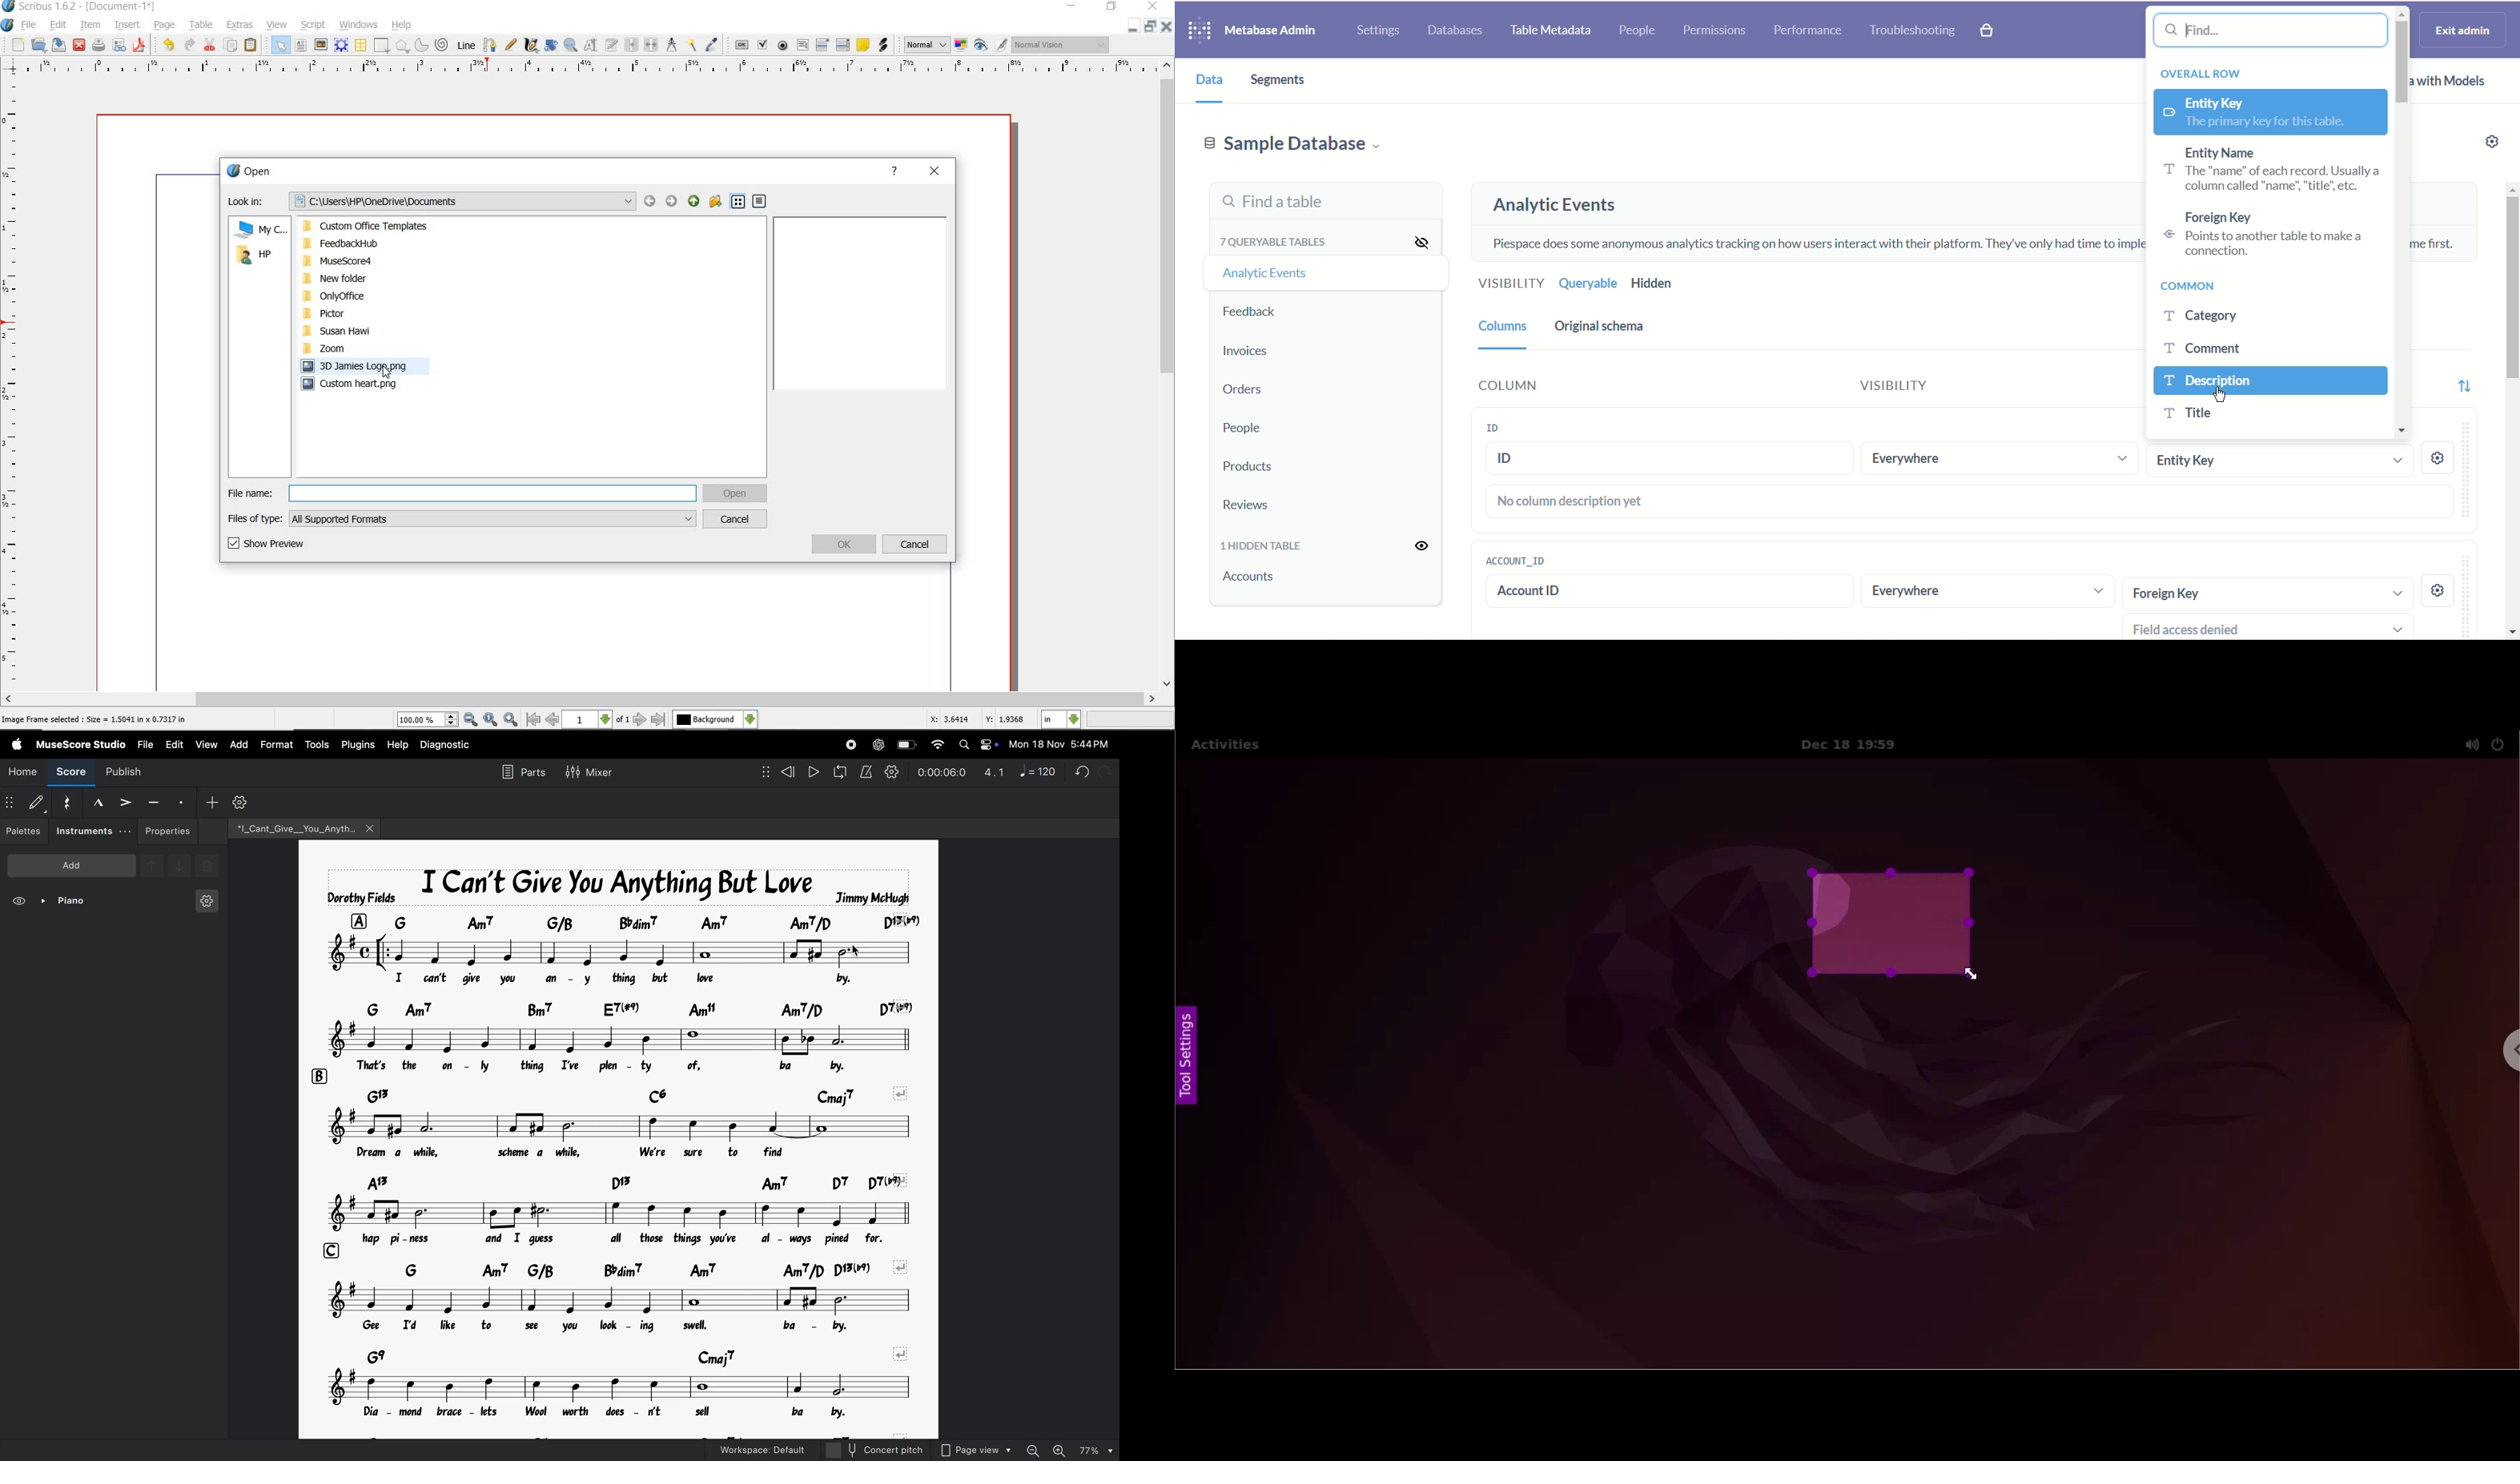 This screenshot has height=1484, width=2520. What do you see at coordinates (512, 45) in the screenshot?
I see `freehand line` at bounding box center [512, 45].